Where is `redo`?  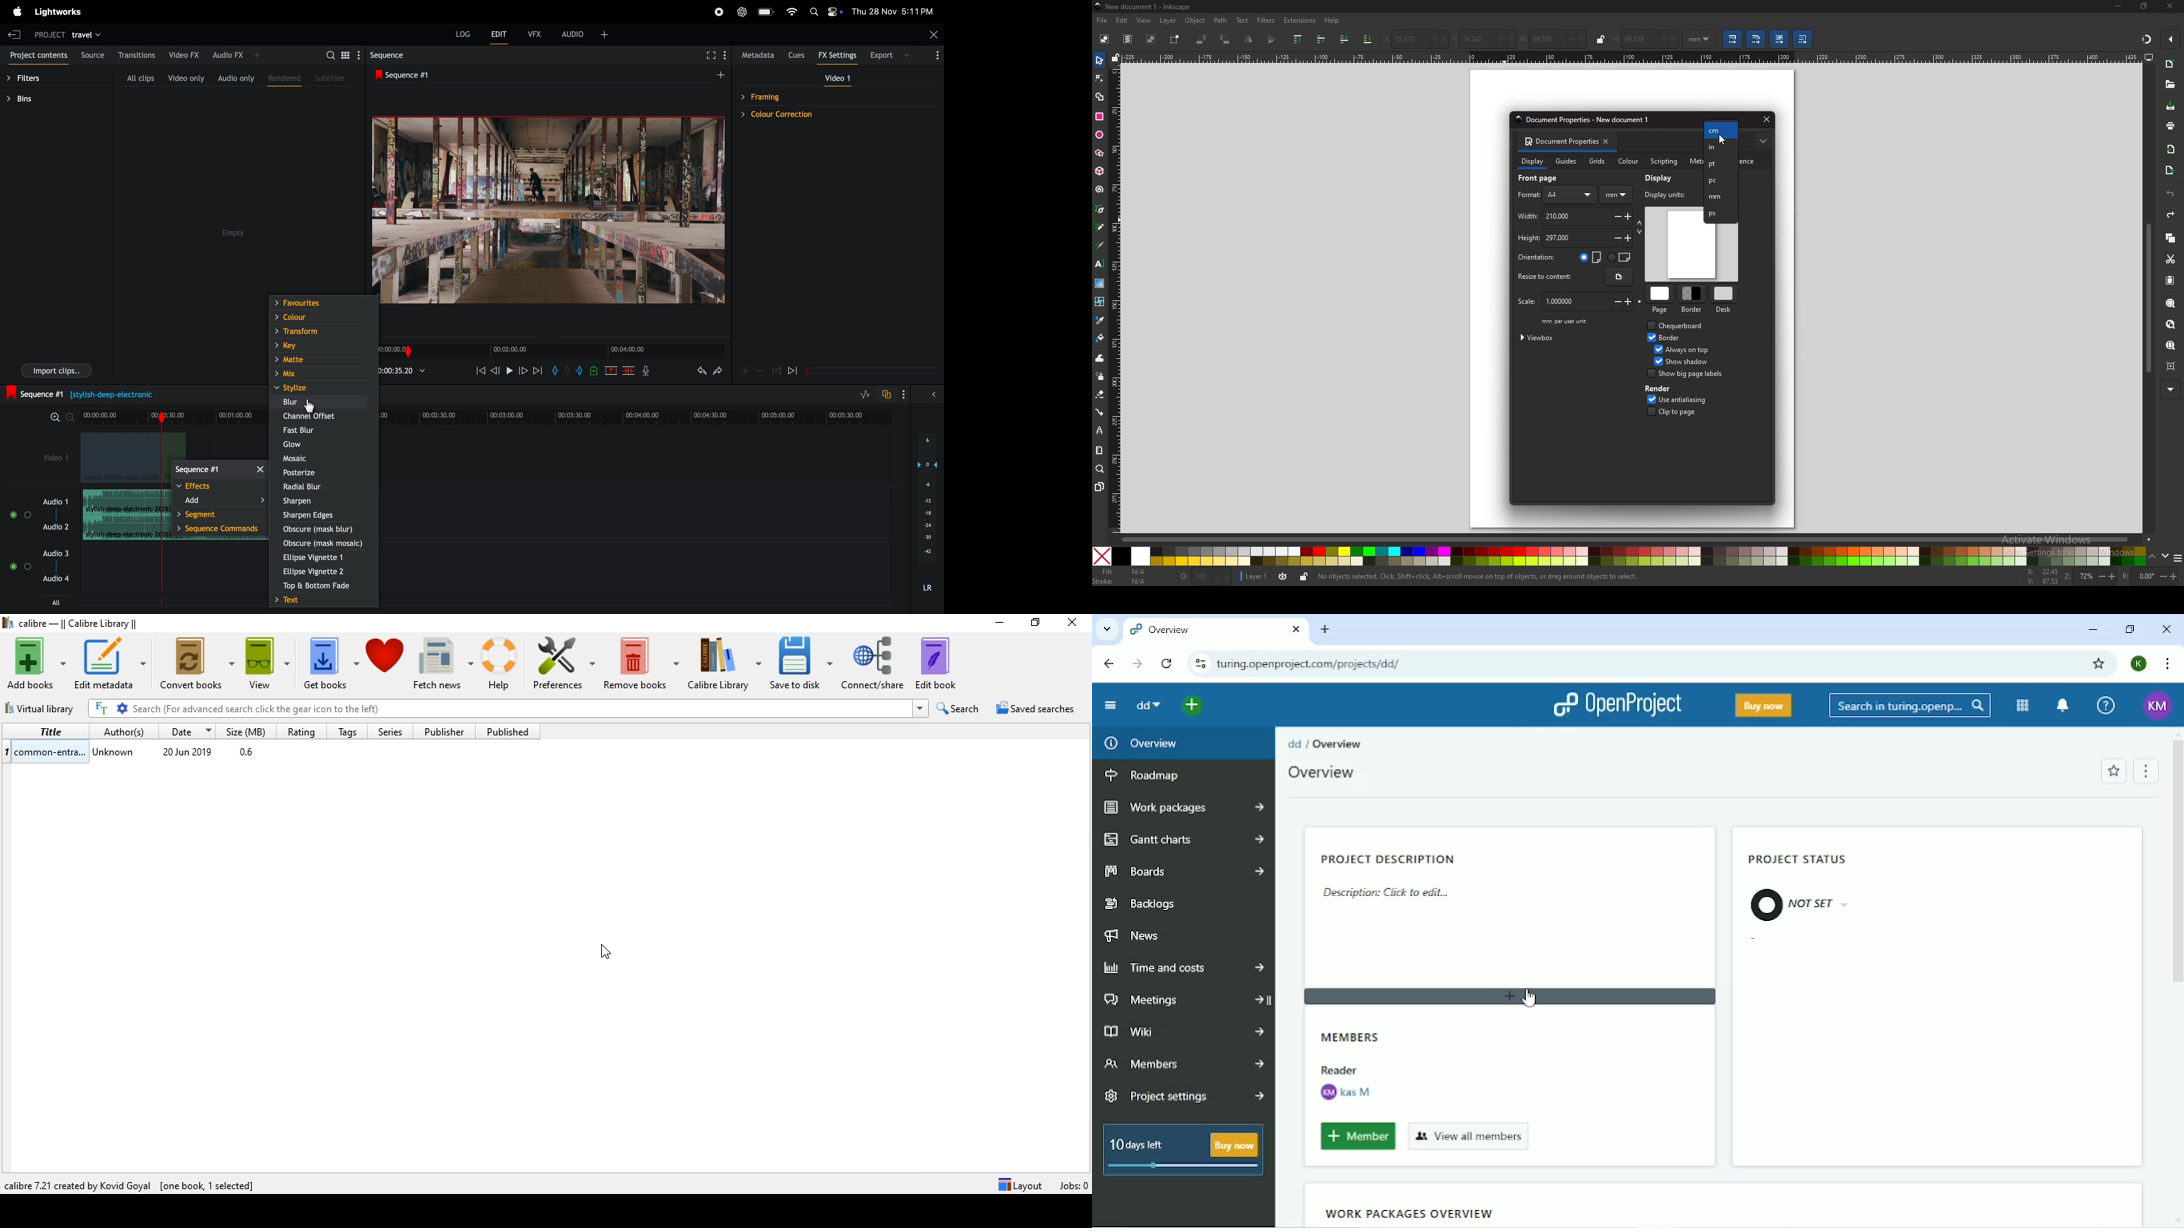
redo is located at coordinates (2171, 215).